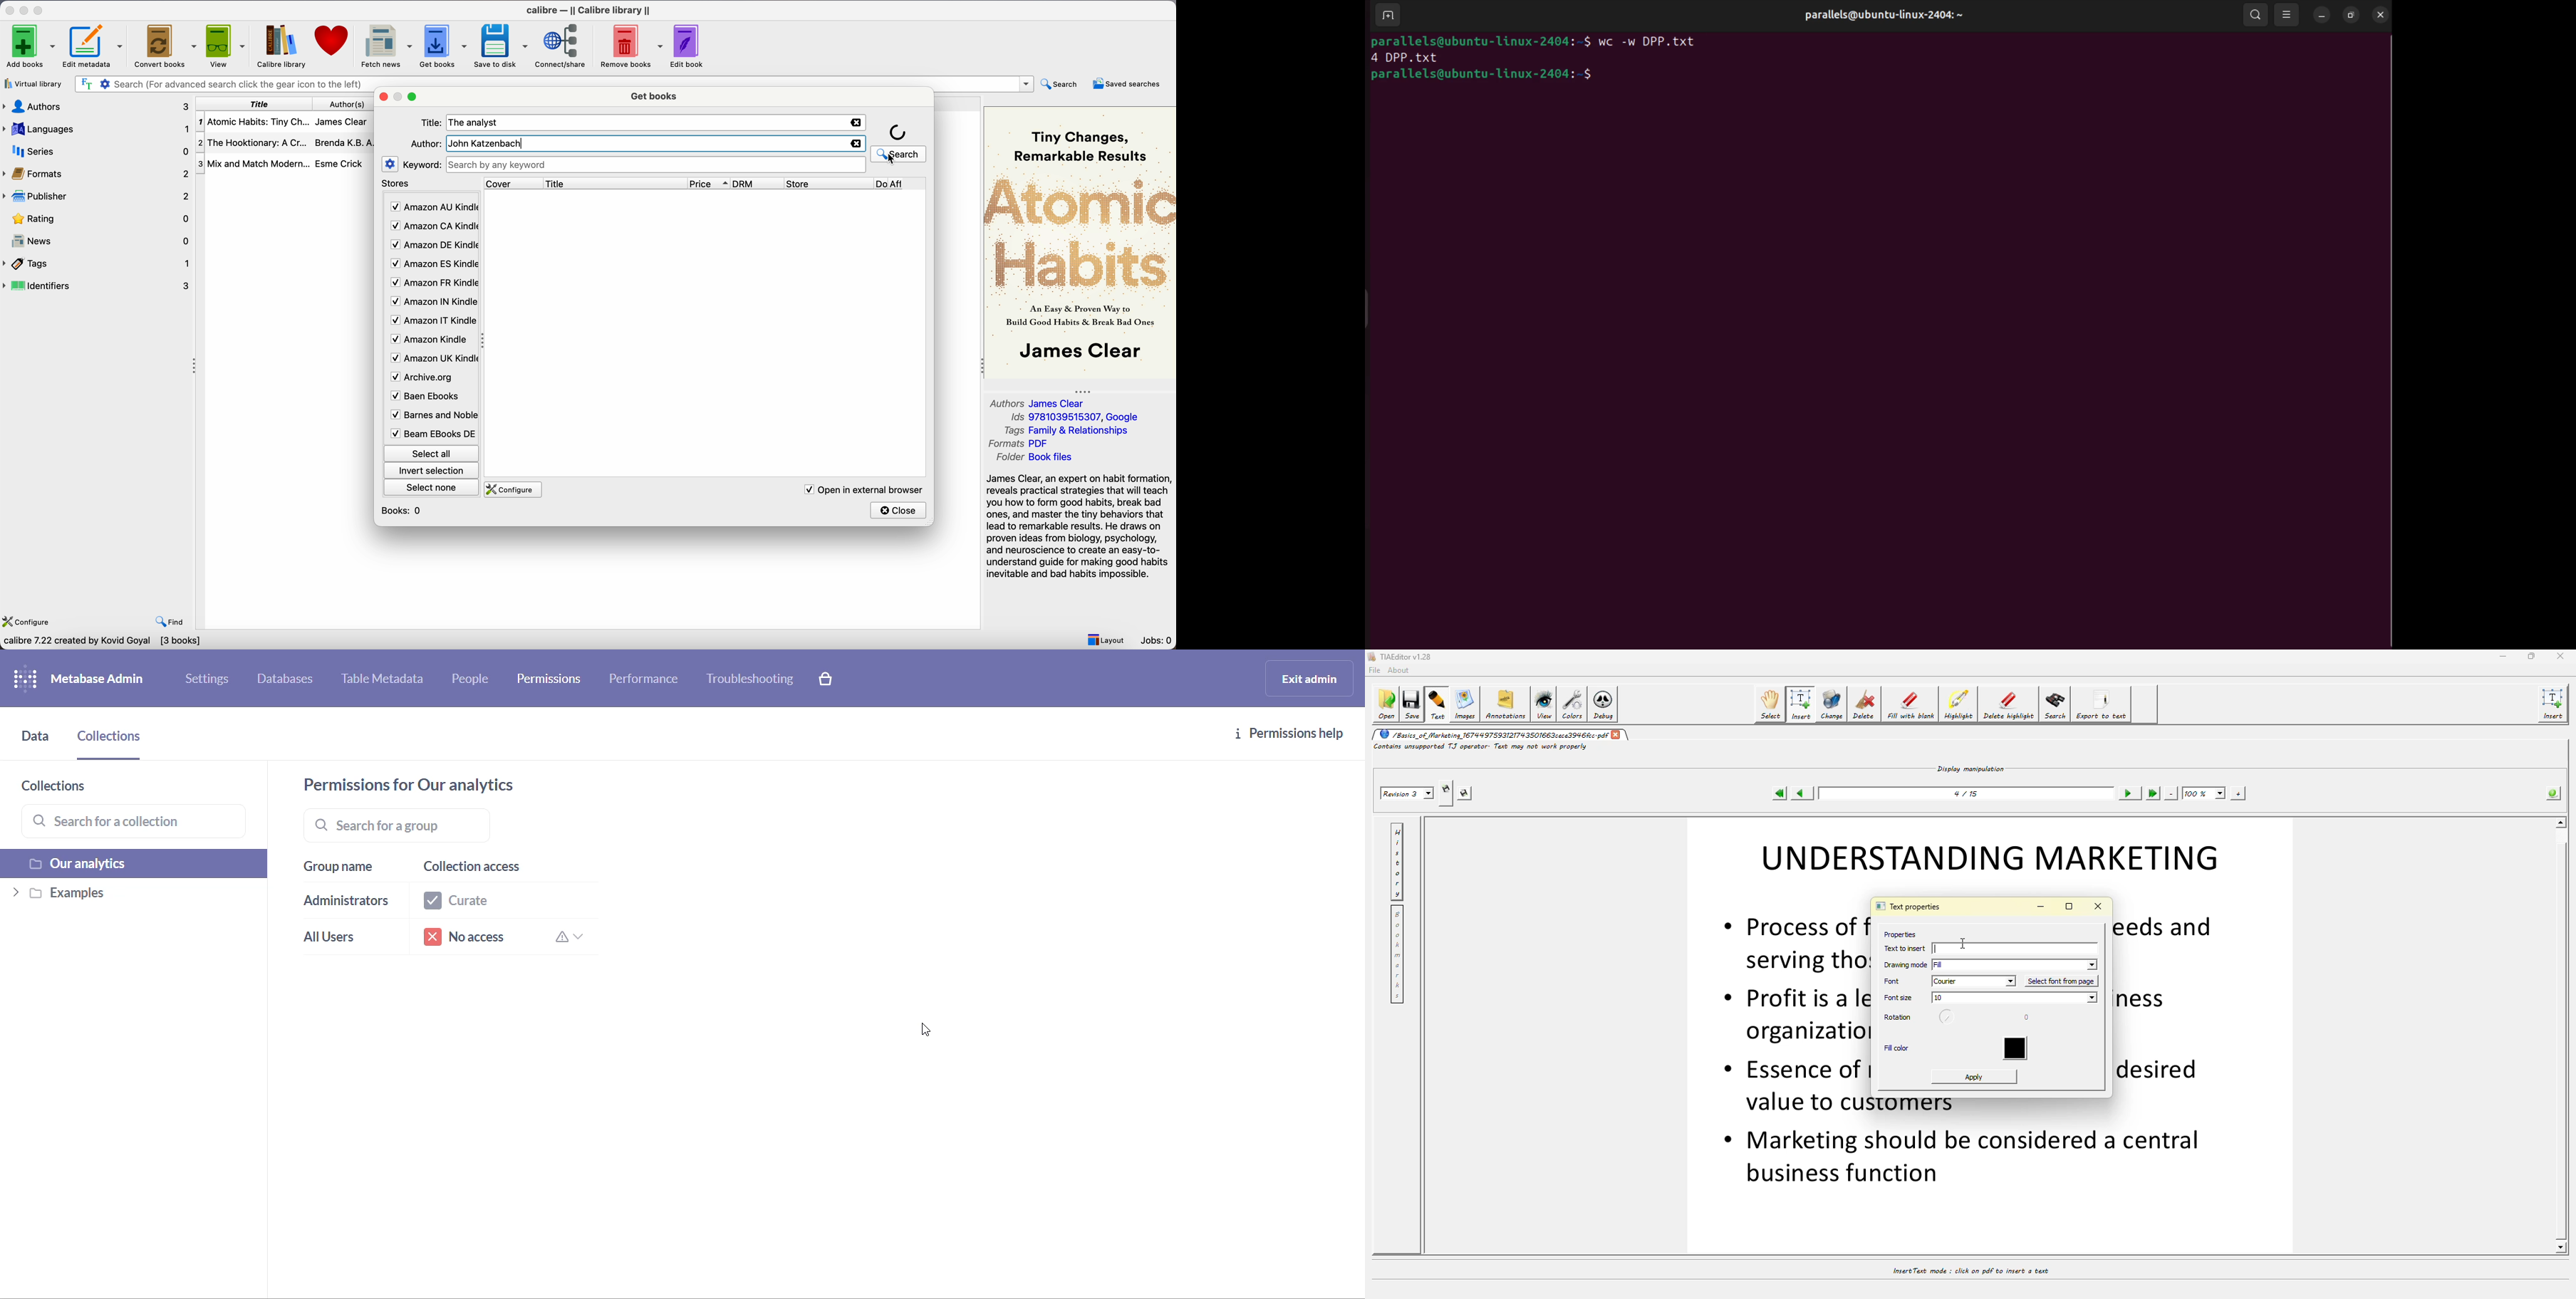  Describe the element at coordinates (172, 623) in the screenshot. I see `find` at that location.